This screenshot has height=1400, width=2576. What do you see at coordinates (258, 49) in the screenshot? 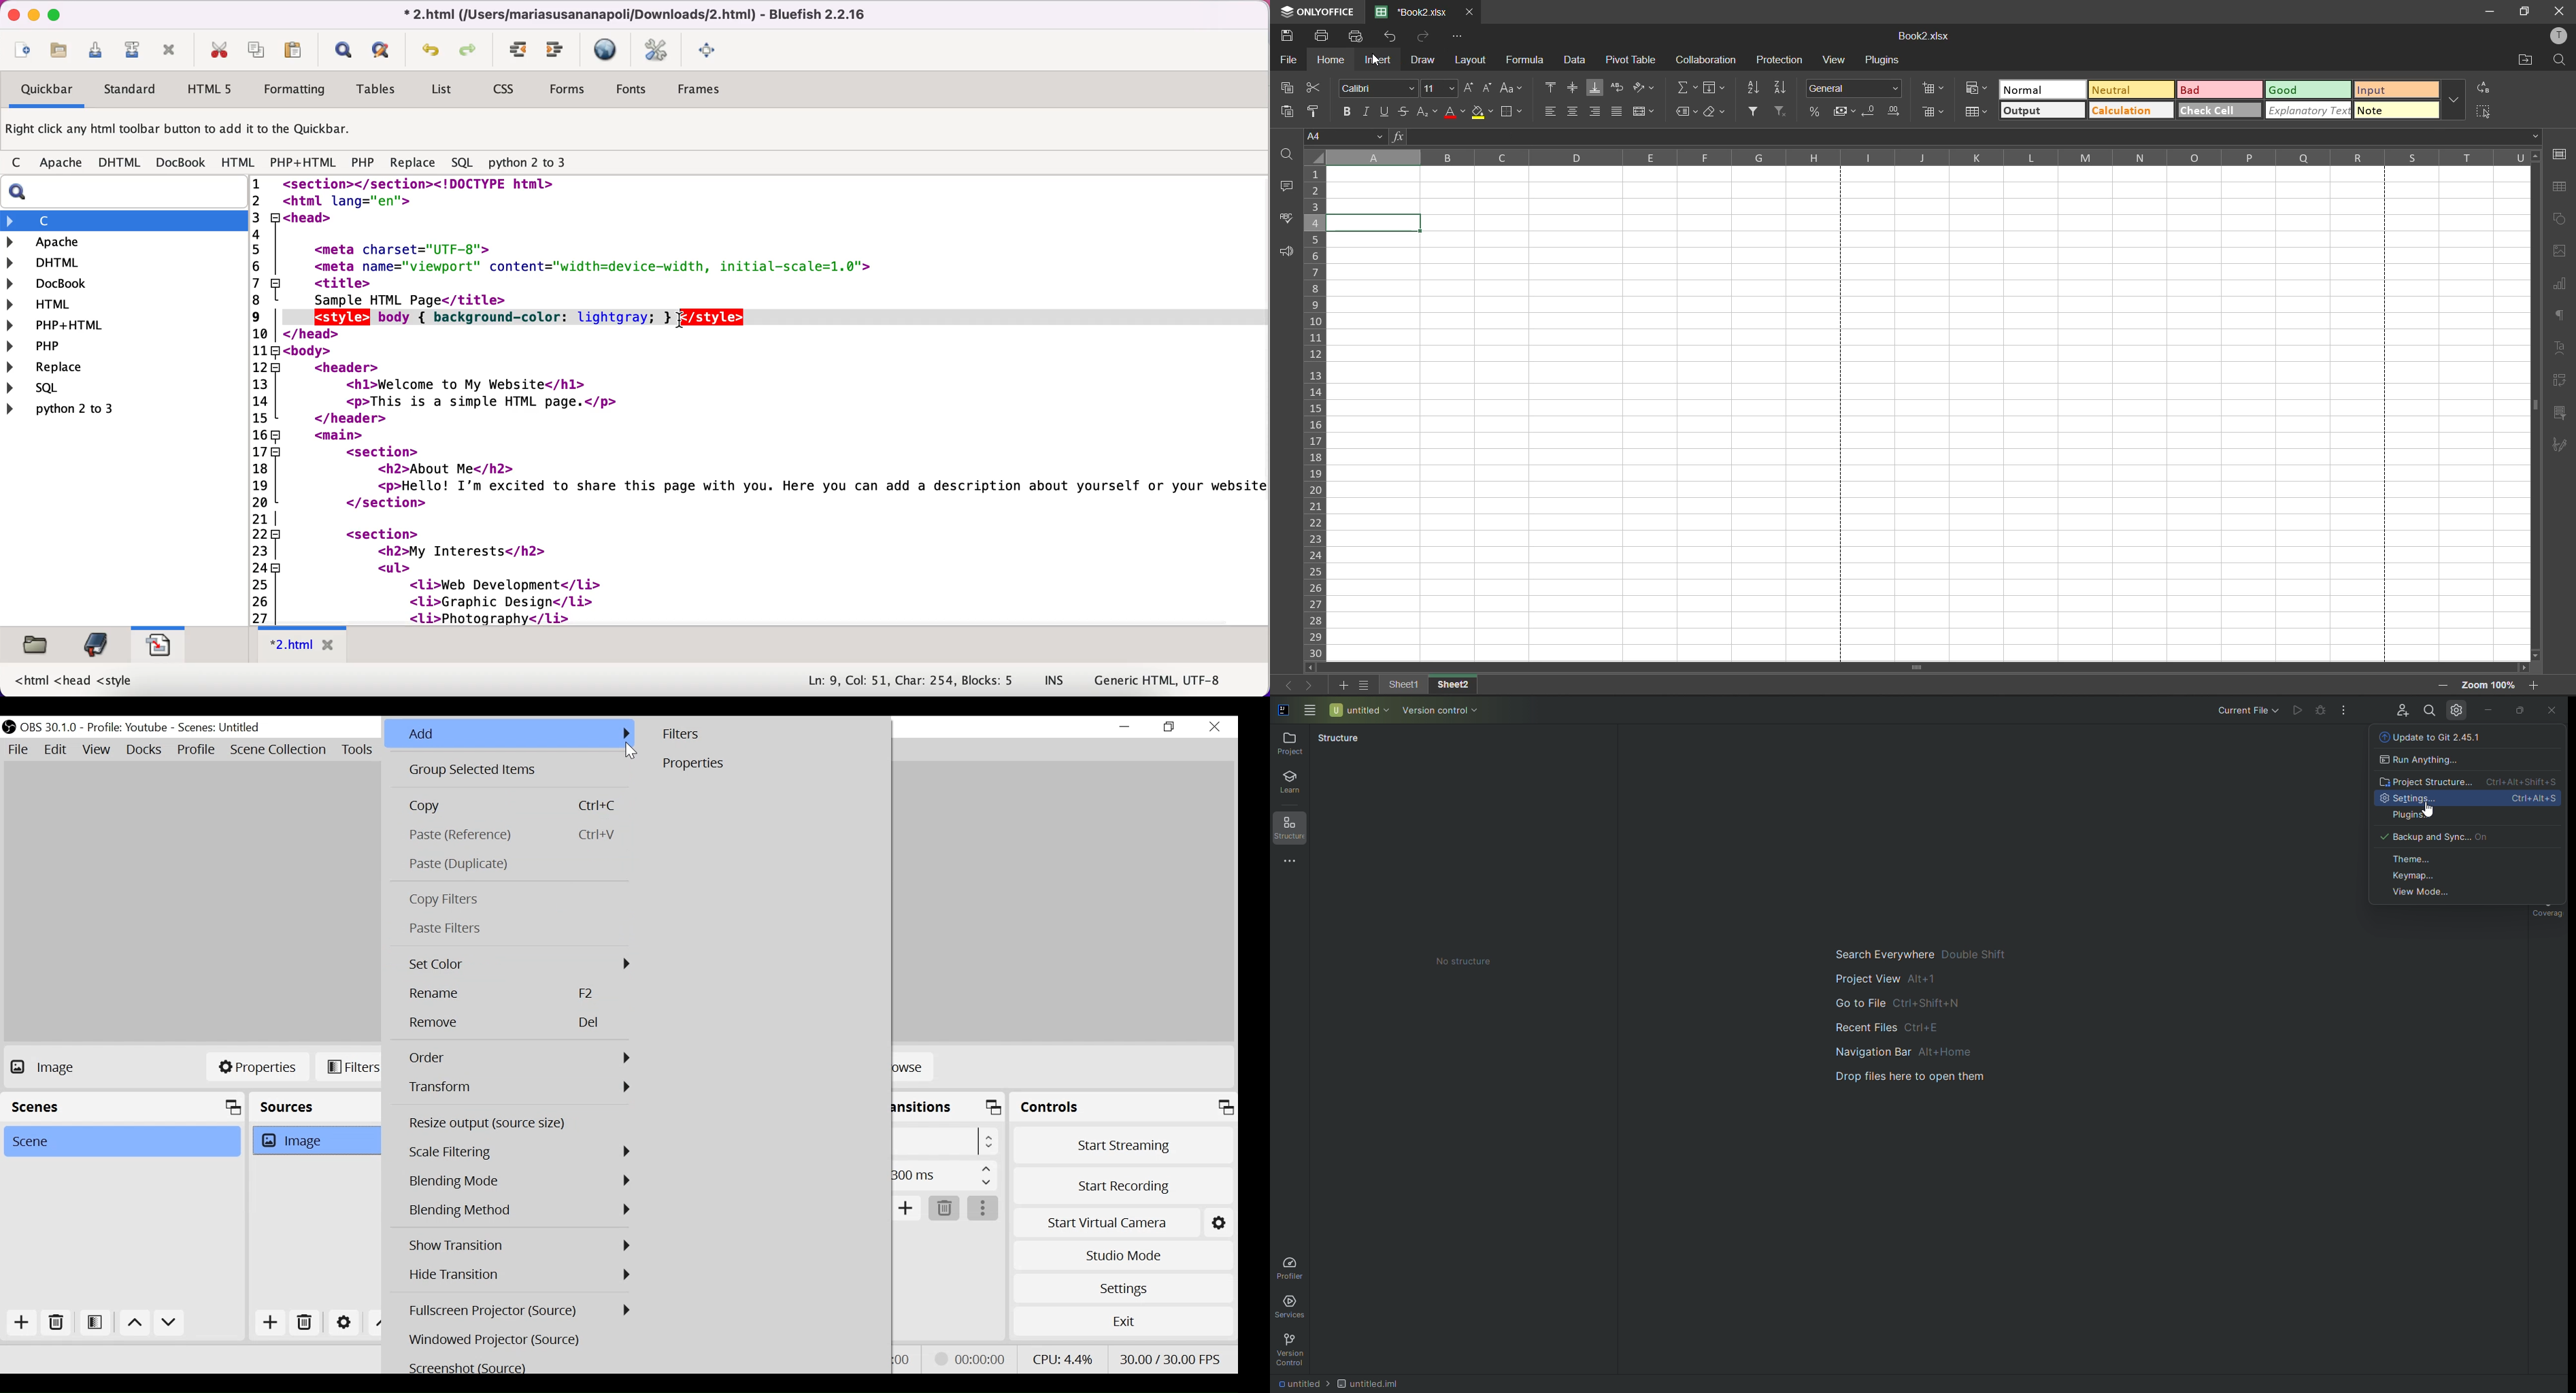
I see `copy` at bounding box center [258, 49].